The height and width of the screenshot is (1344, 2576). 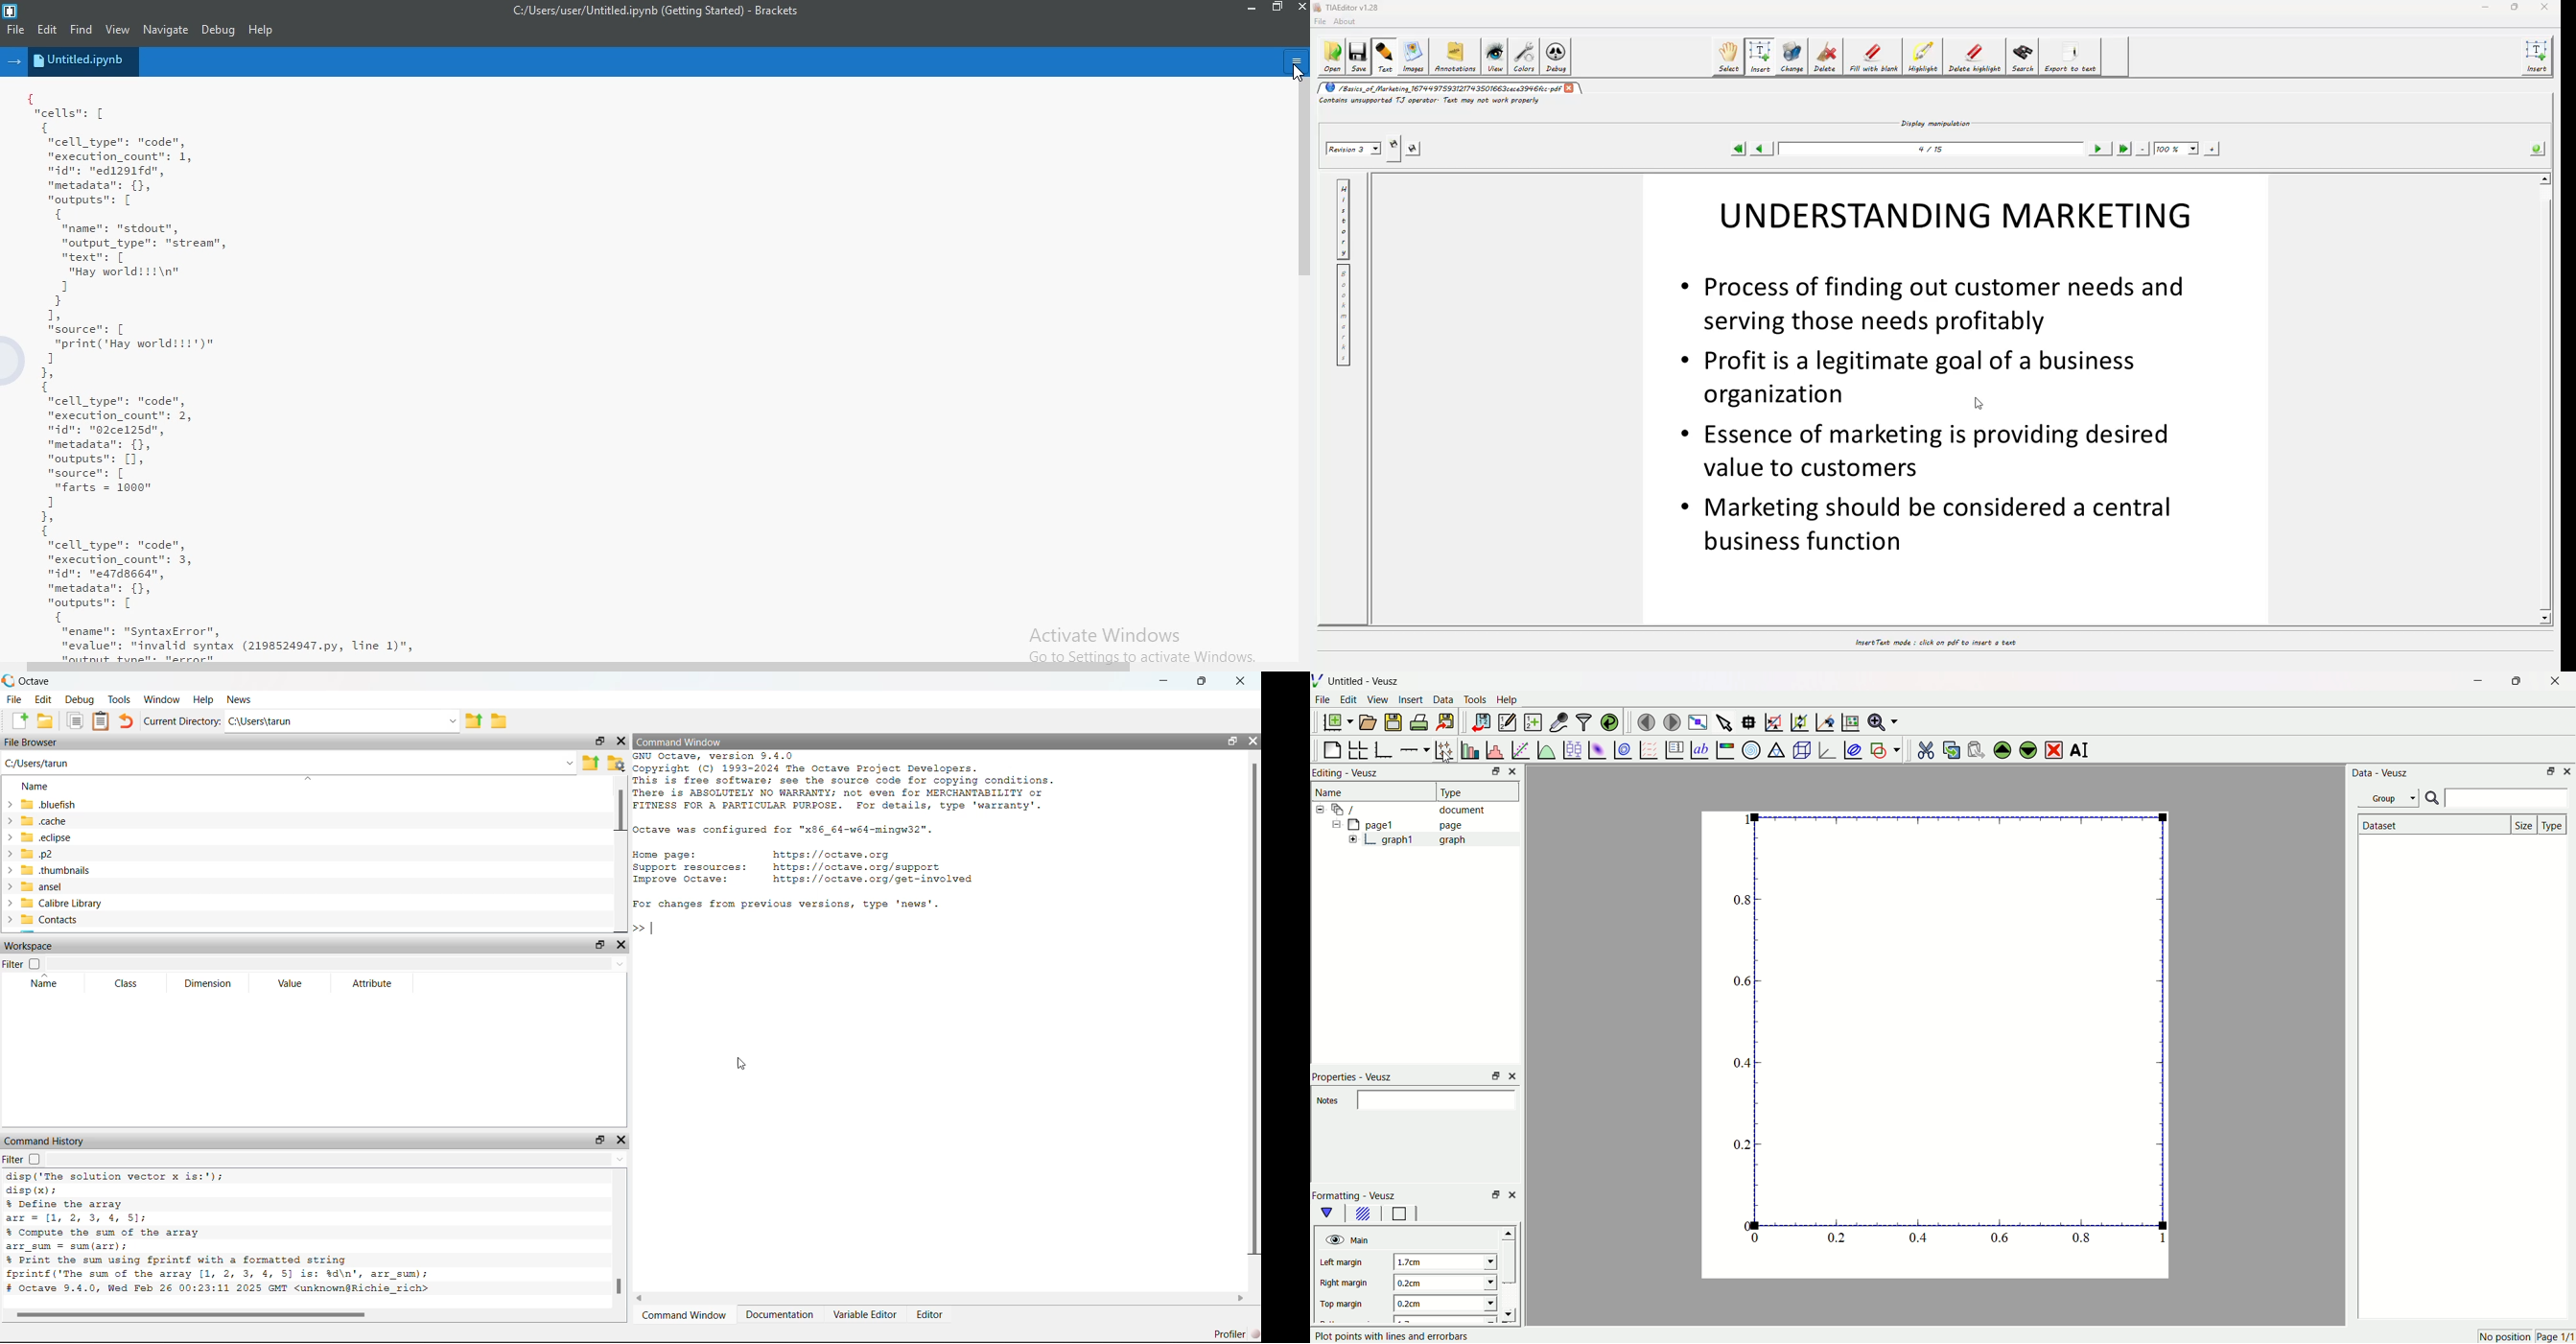 I want to click on Dimension, so click(x=214, y=984).